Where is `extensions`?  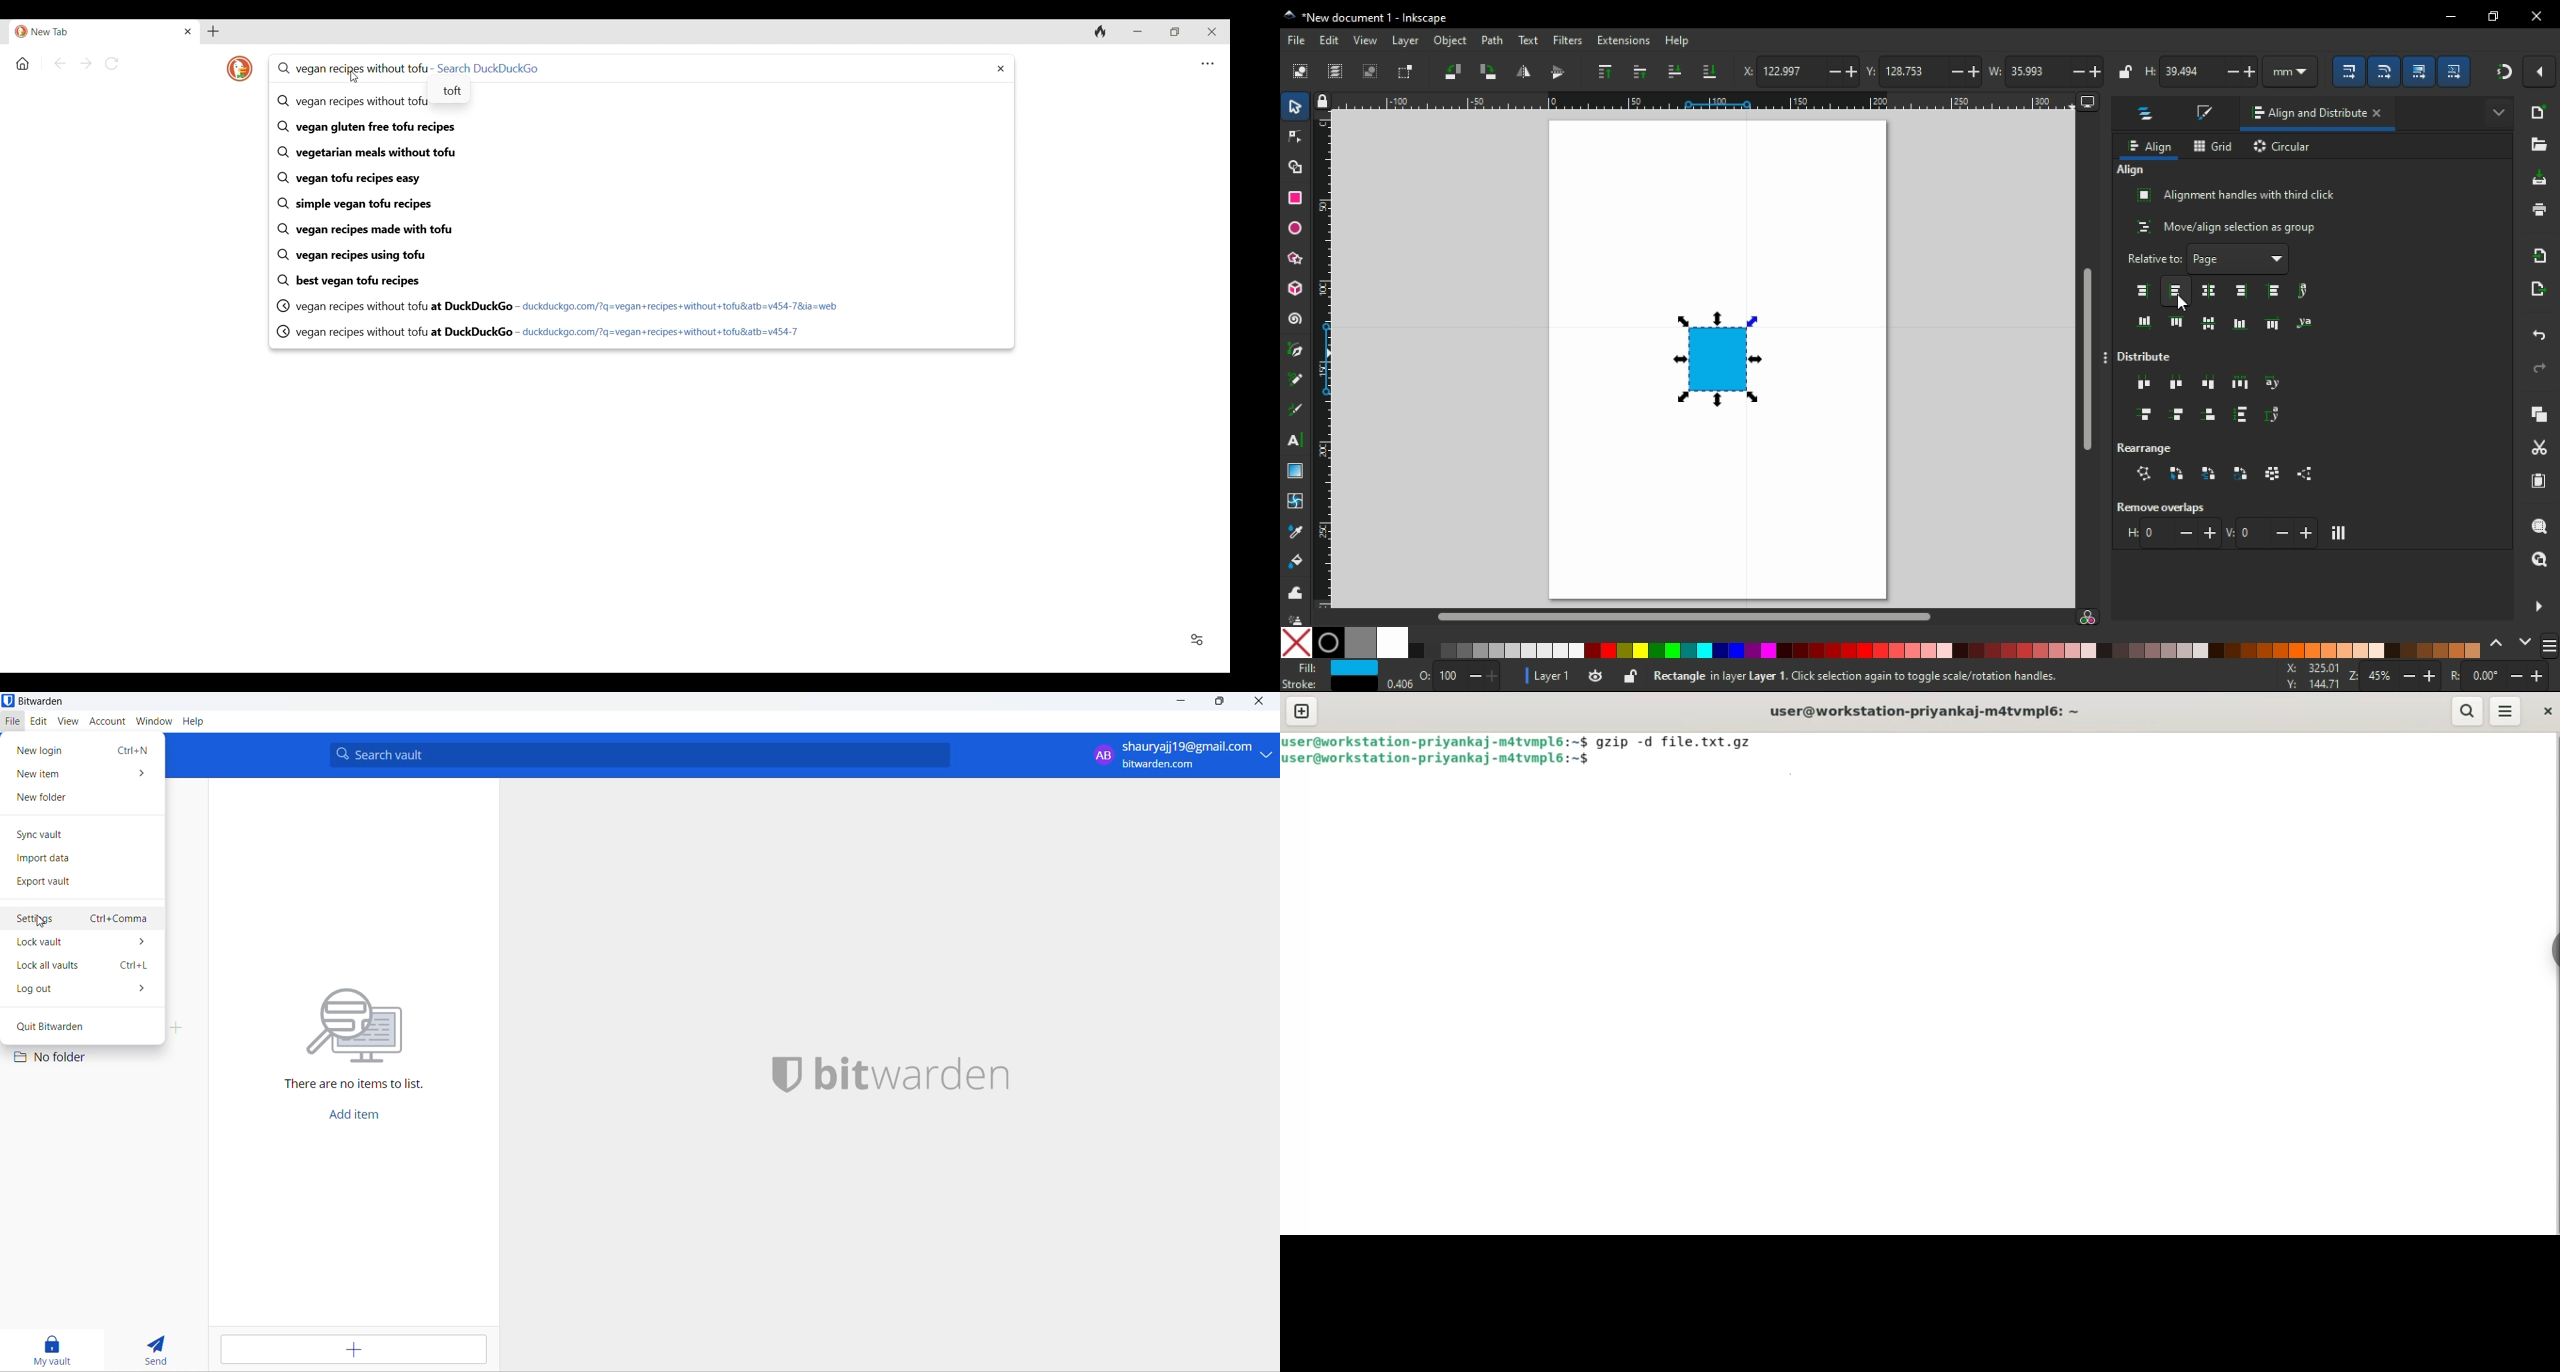
extensions is located at coordinates (1625, 41).